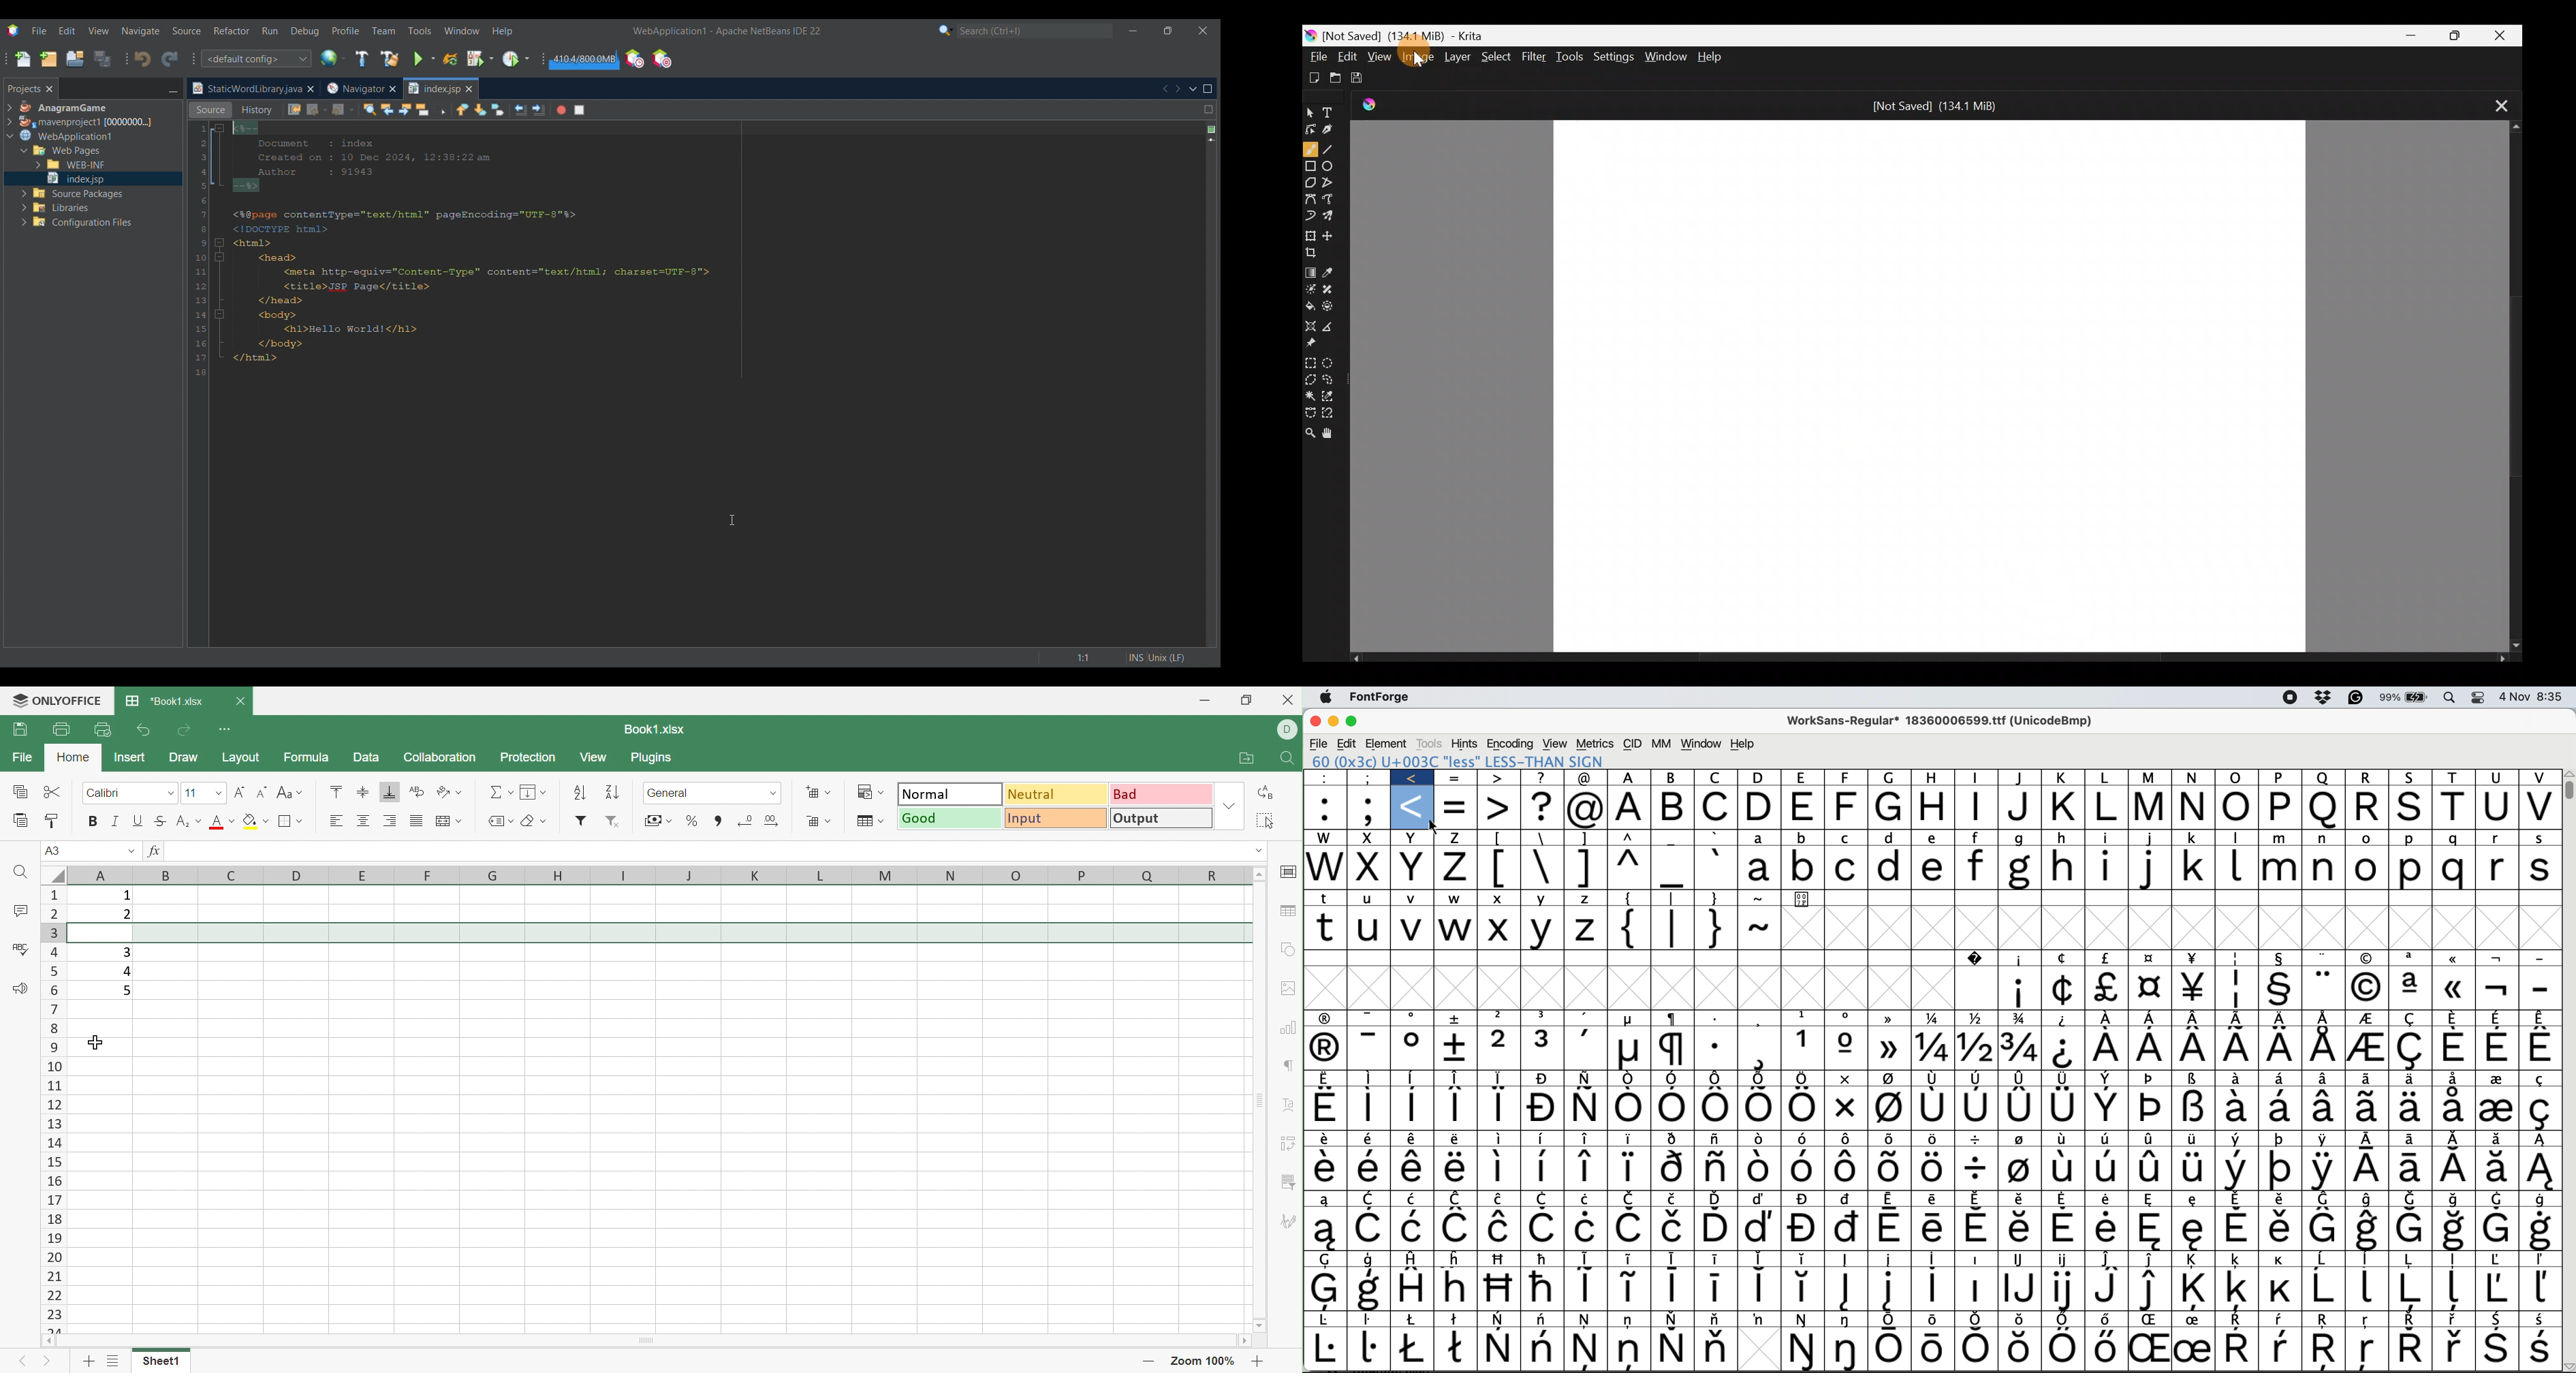 This screenshot has width=2576, height=1400. I want to click on Text Art settings, so click(1287, 1106).